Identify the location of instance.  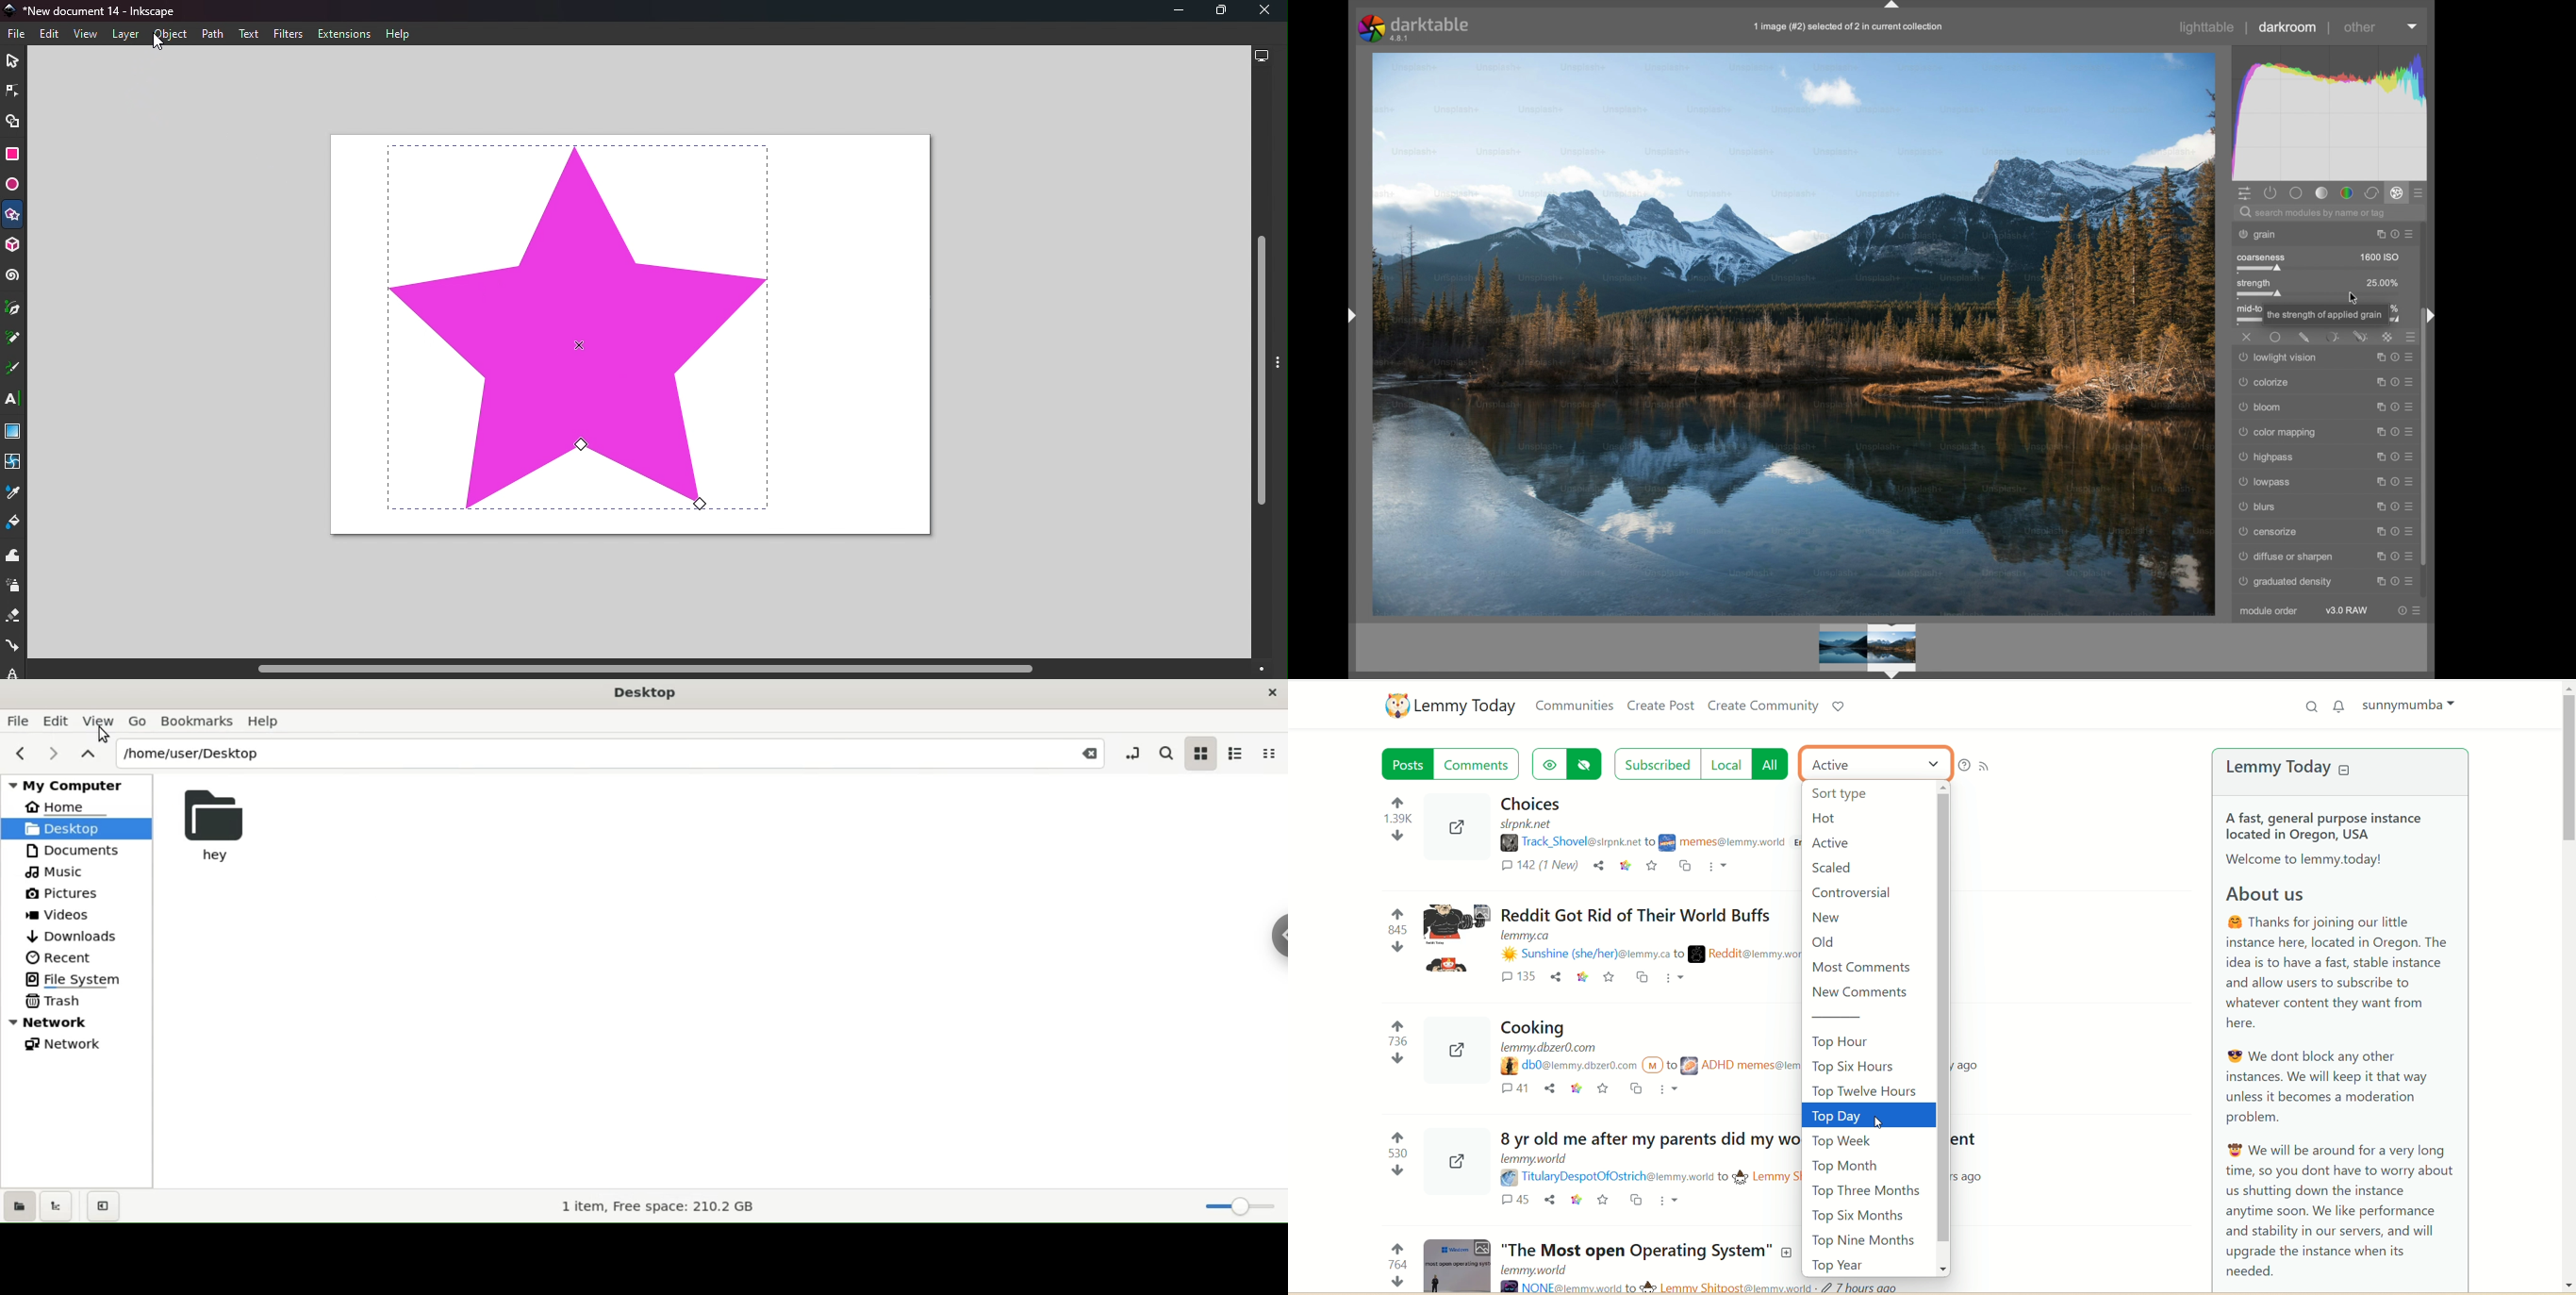
(2376, 431).